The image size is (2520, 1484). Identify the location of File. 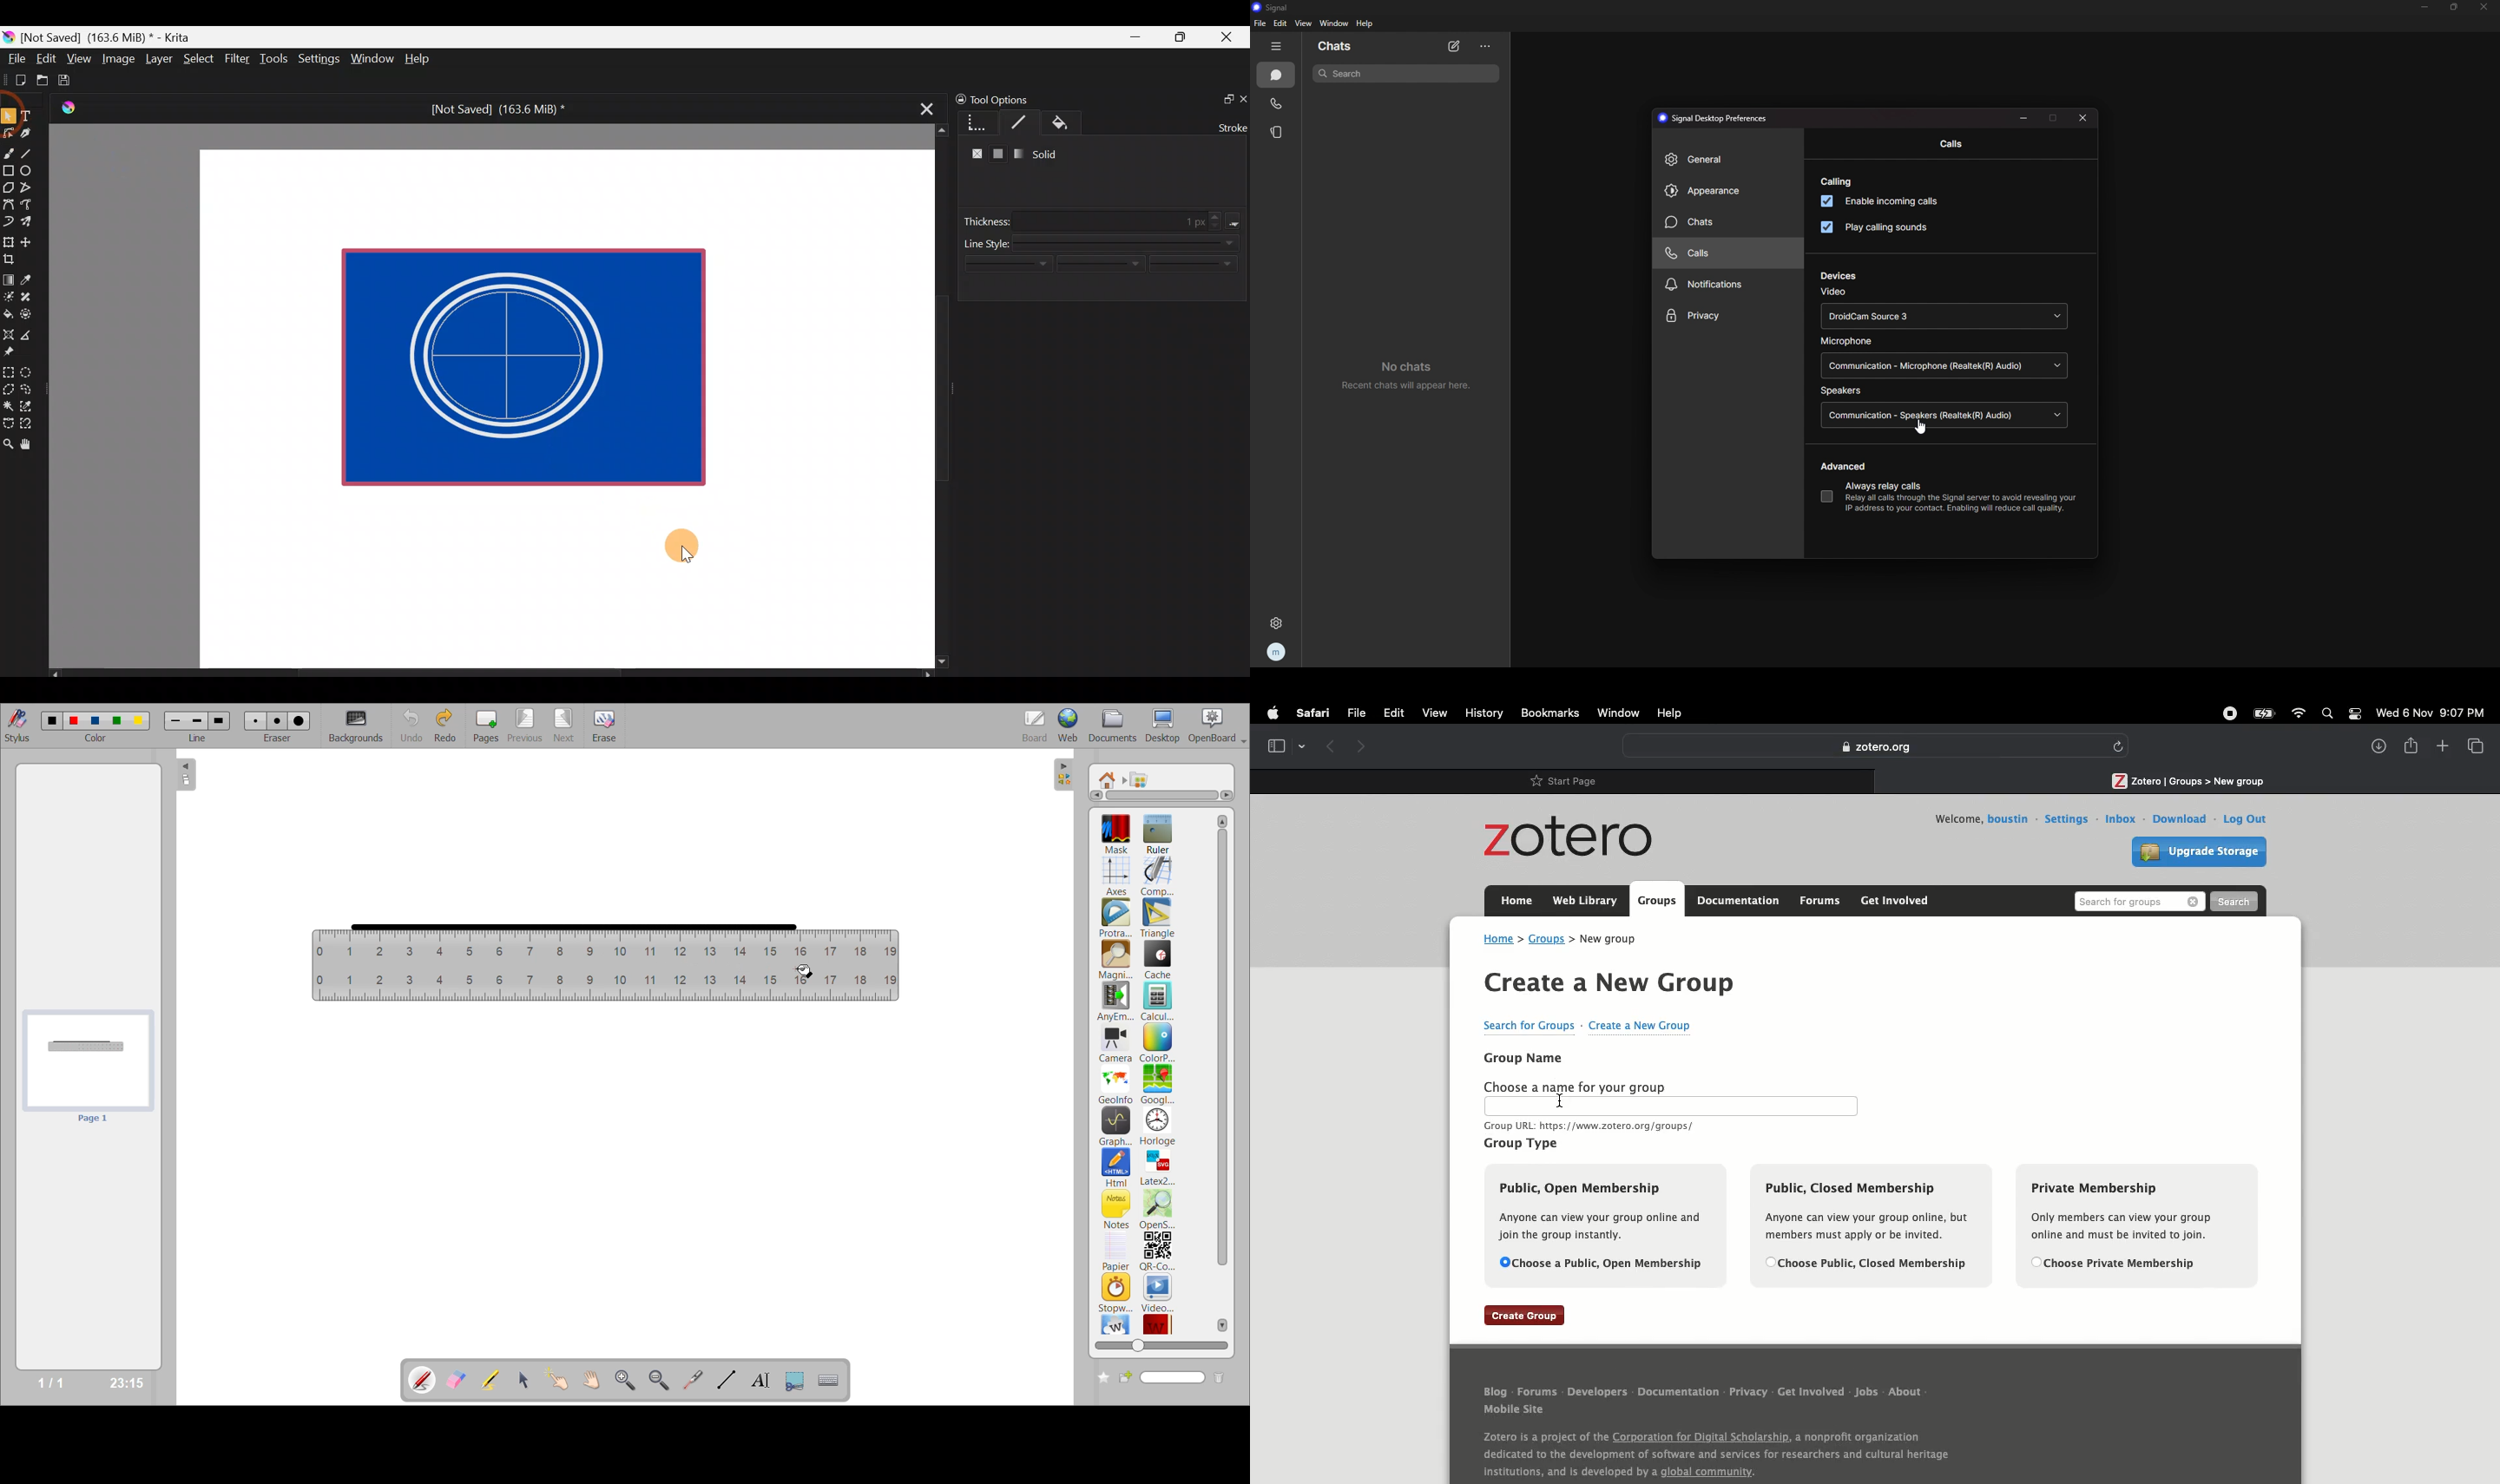
(13, 61).